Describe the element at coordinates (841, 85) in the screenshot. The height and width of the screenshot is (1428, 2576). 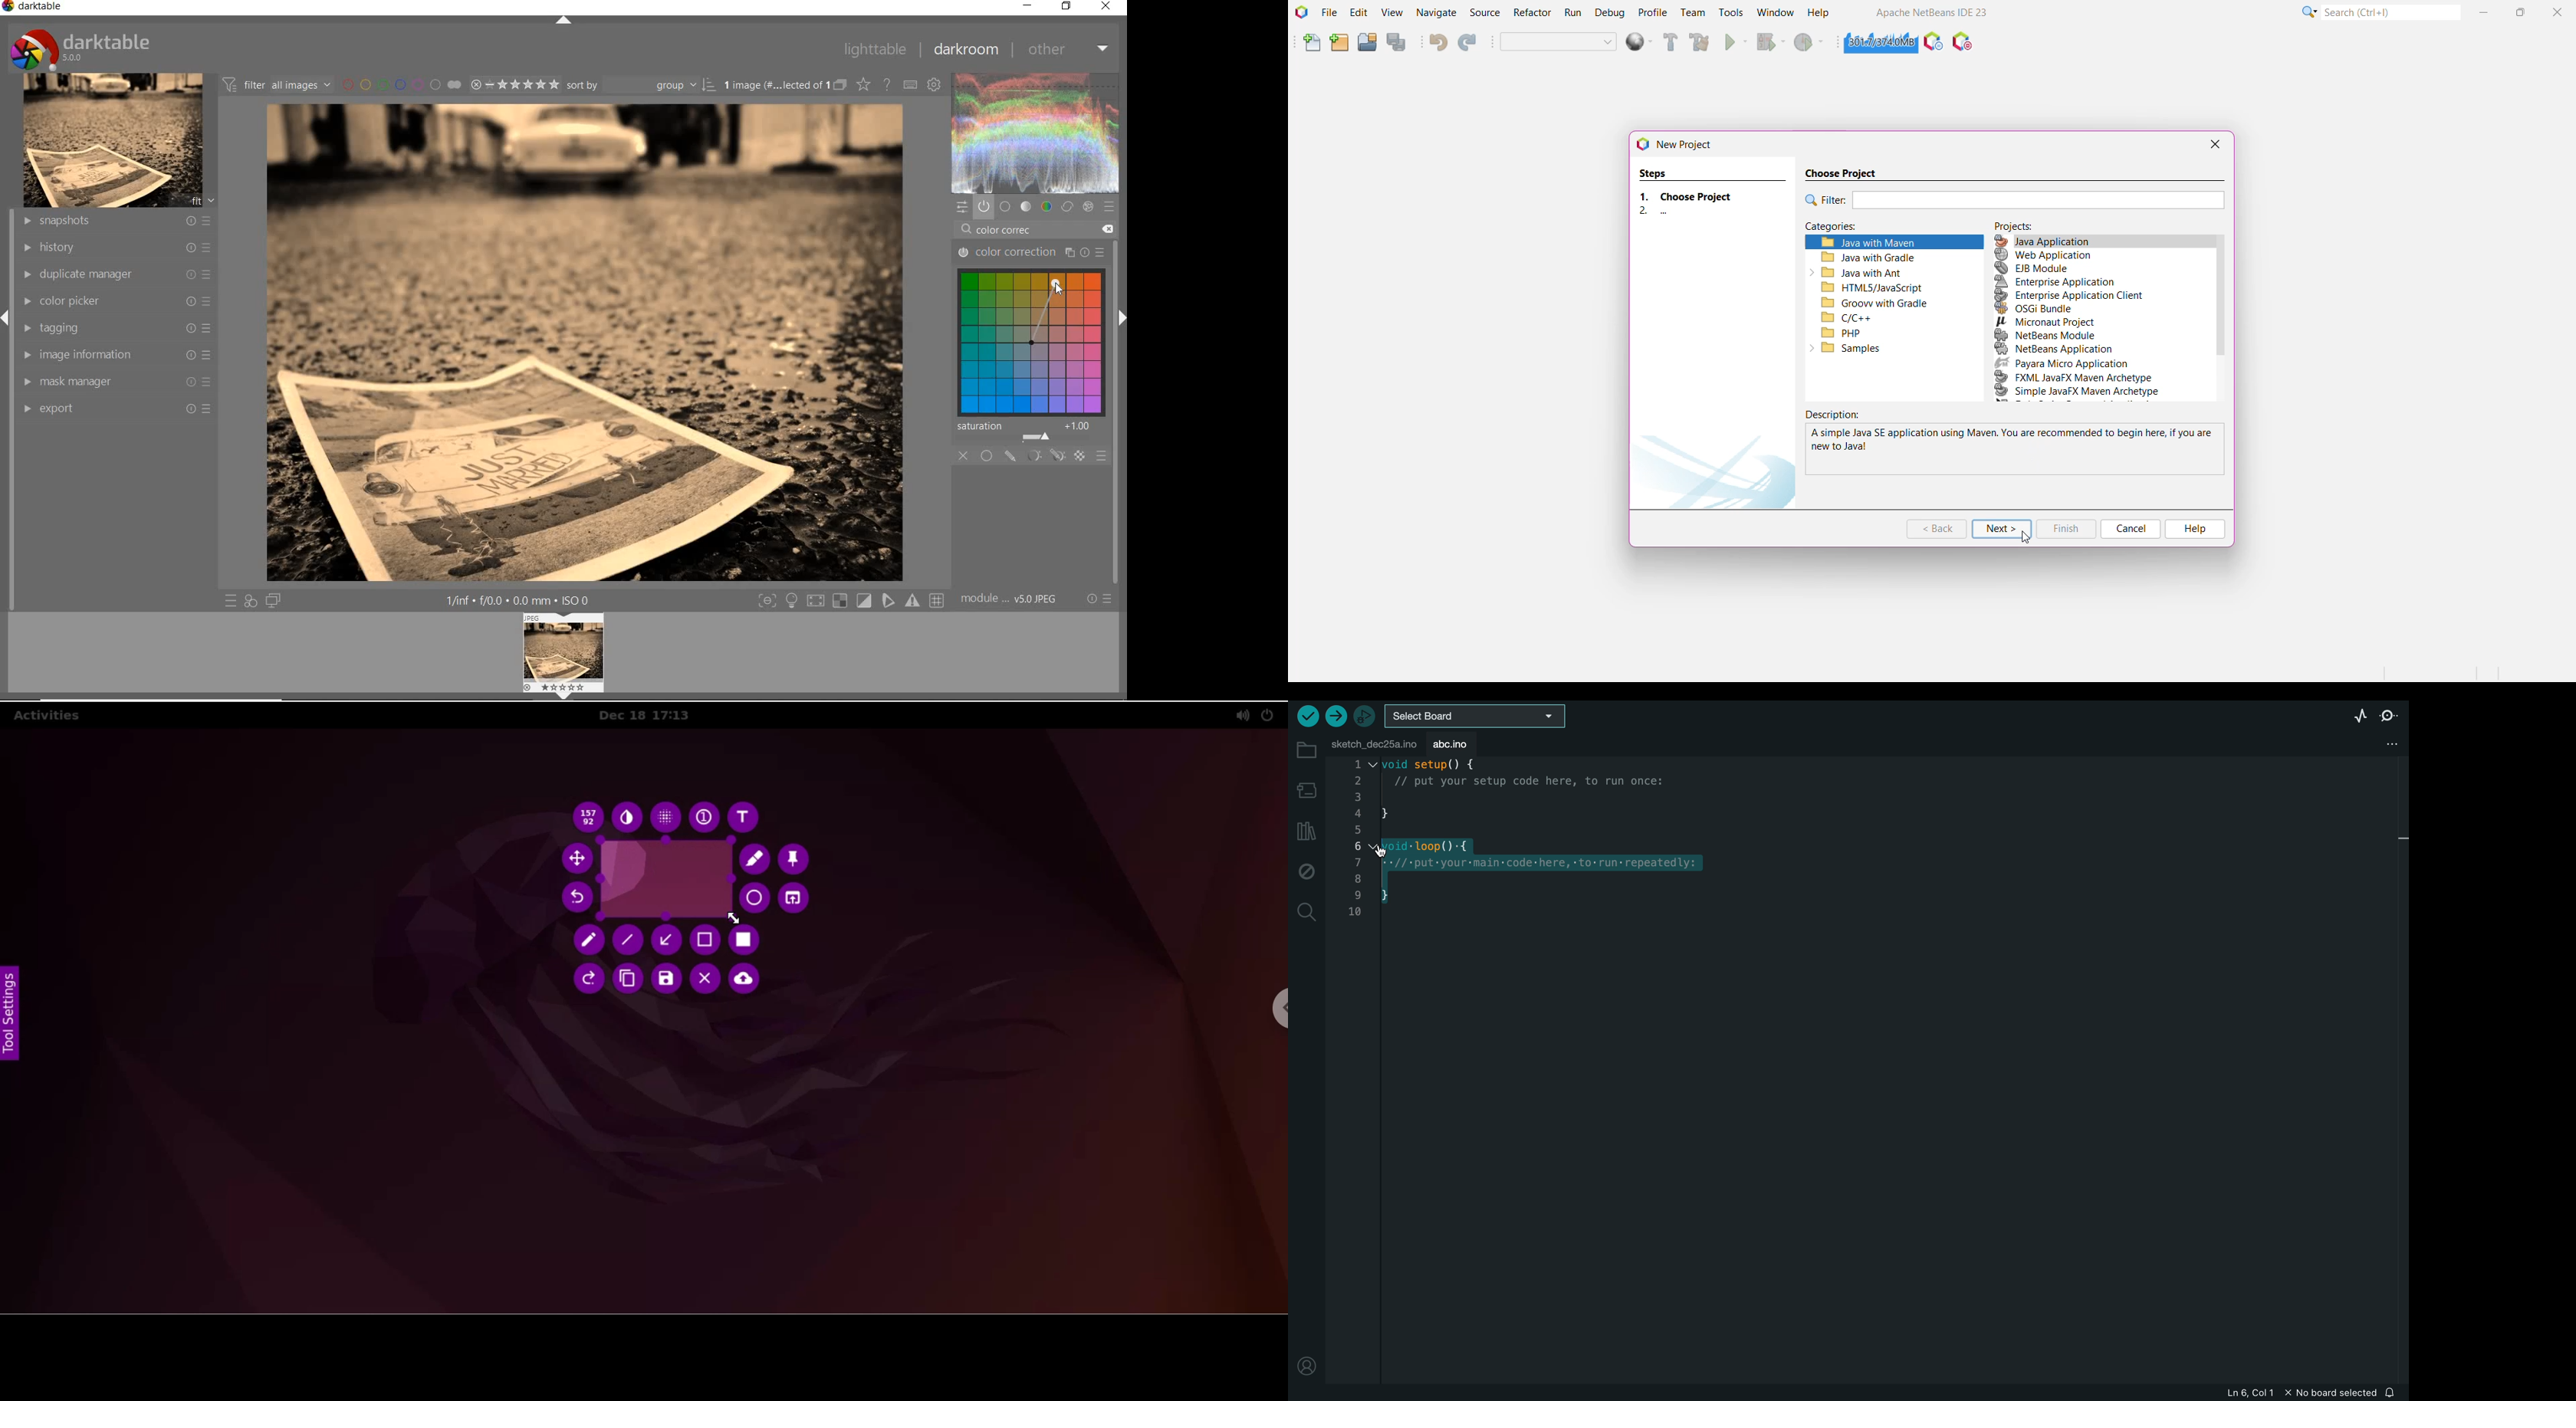
I see `collapsed grouped images` at that location.